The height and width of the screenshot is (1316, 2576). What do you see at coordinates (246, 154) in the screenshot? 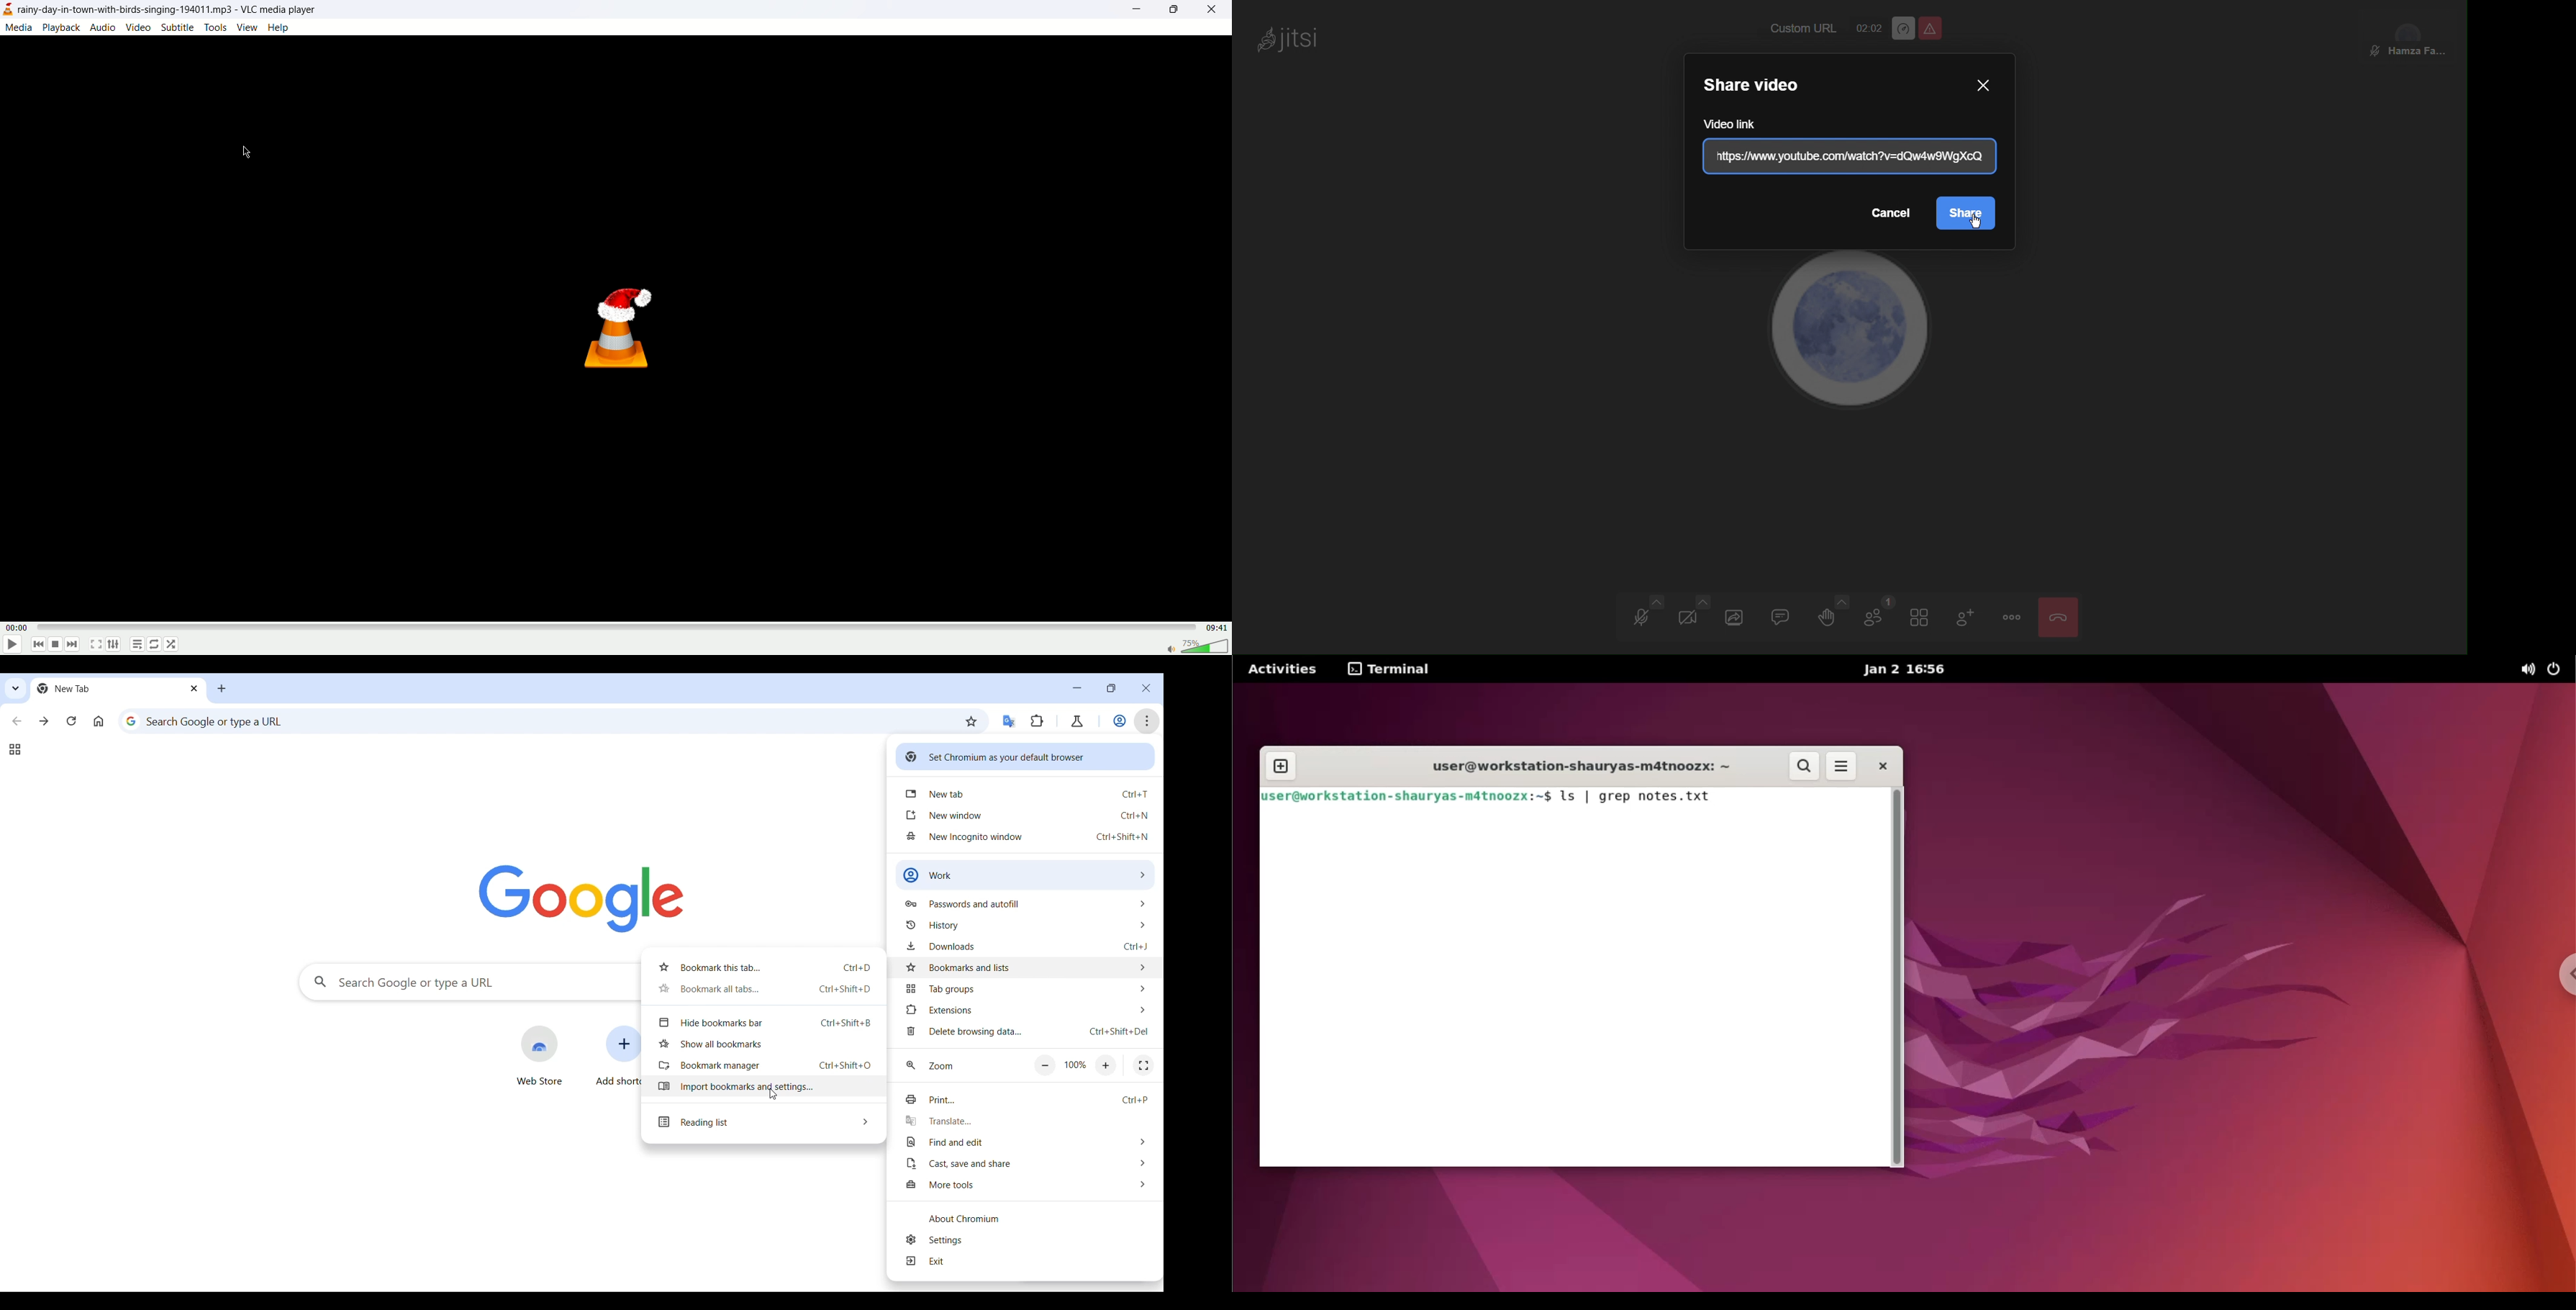
I see `cursor` at bounding box center [246, 154].